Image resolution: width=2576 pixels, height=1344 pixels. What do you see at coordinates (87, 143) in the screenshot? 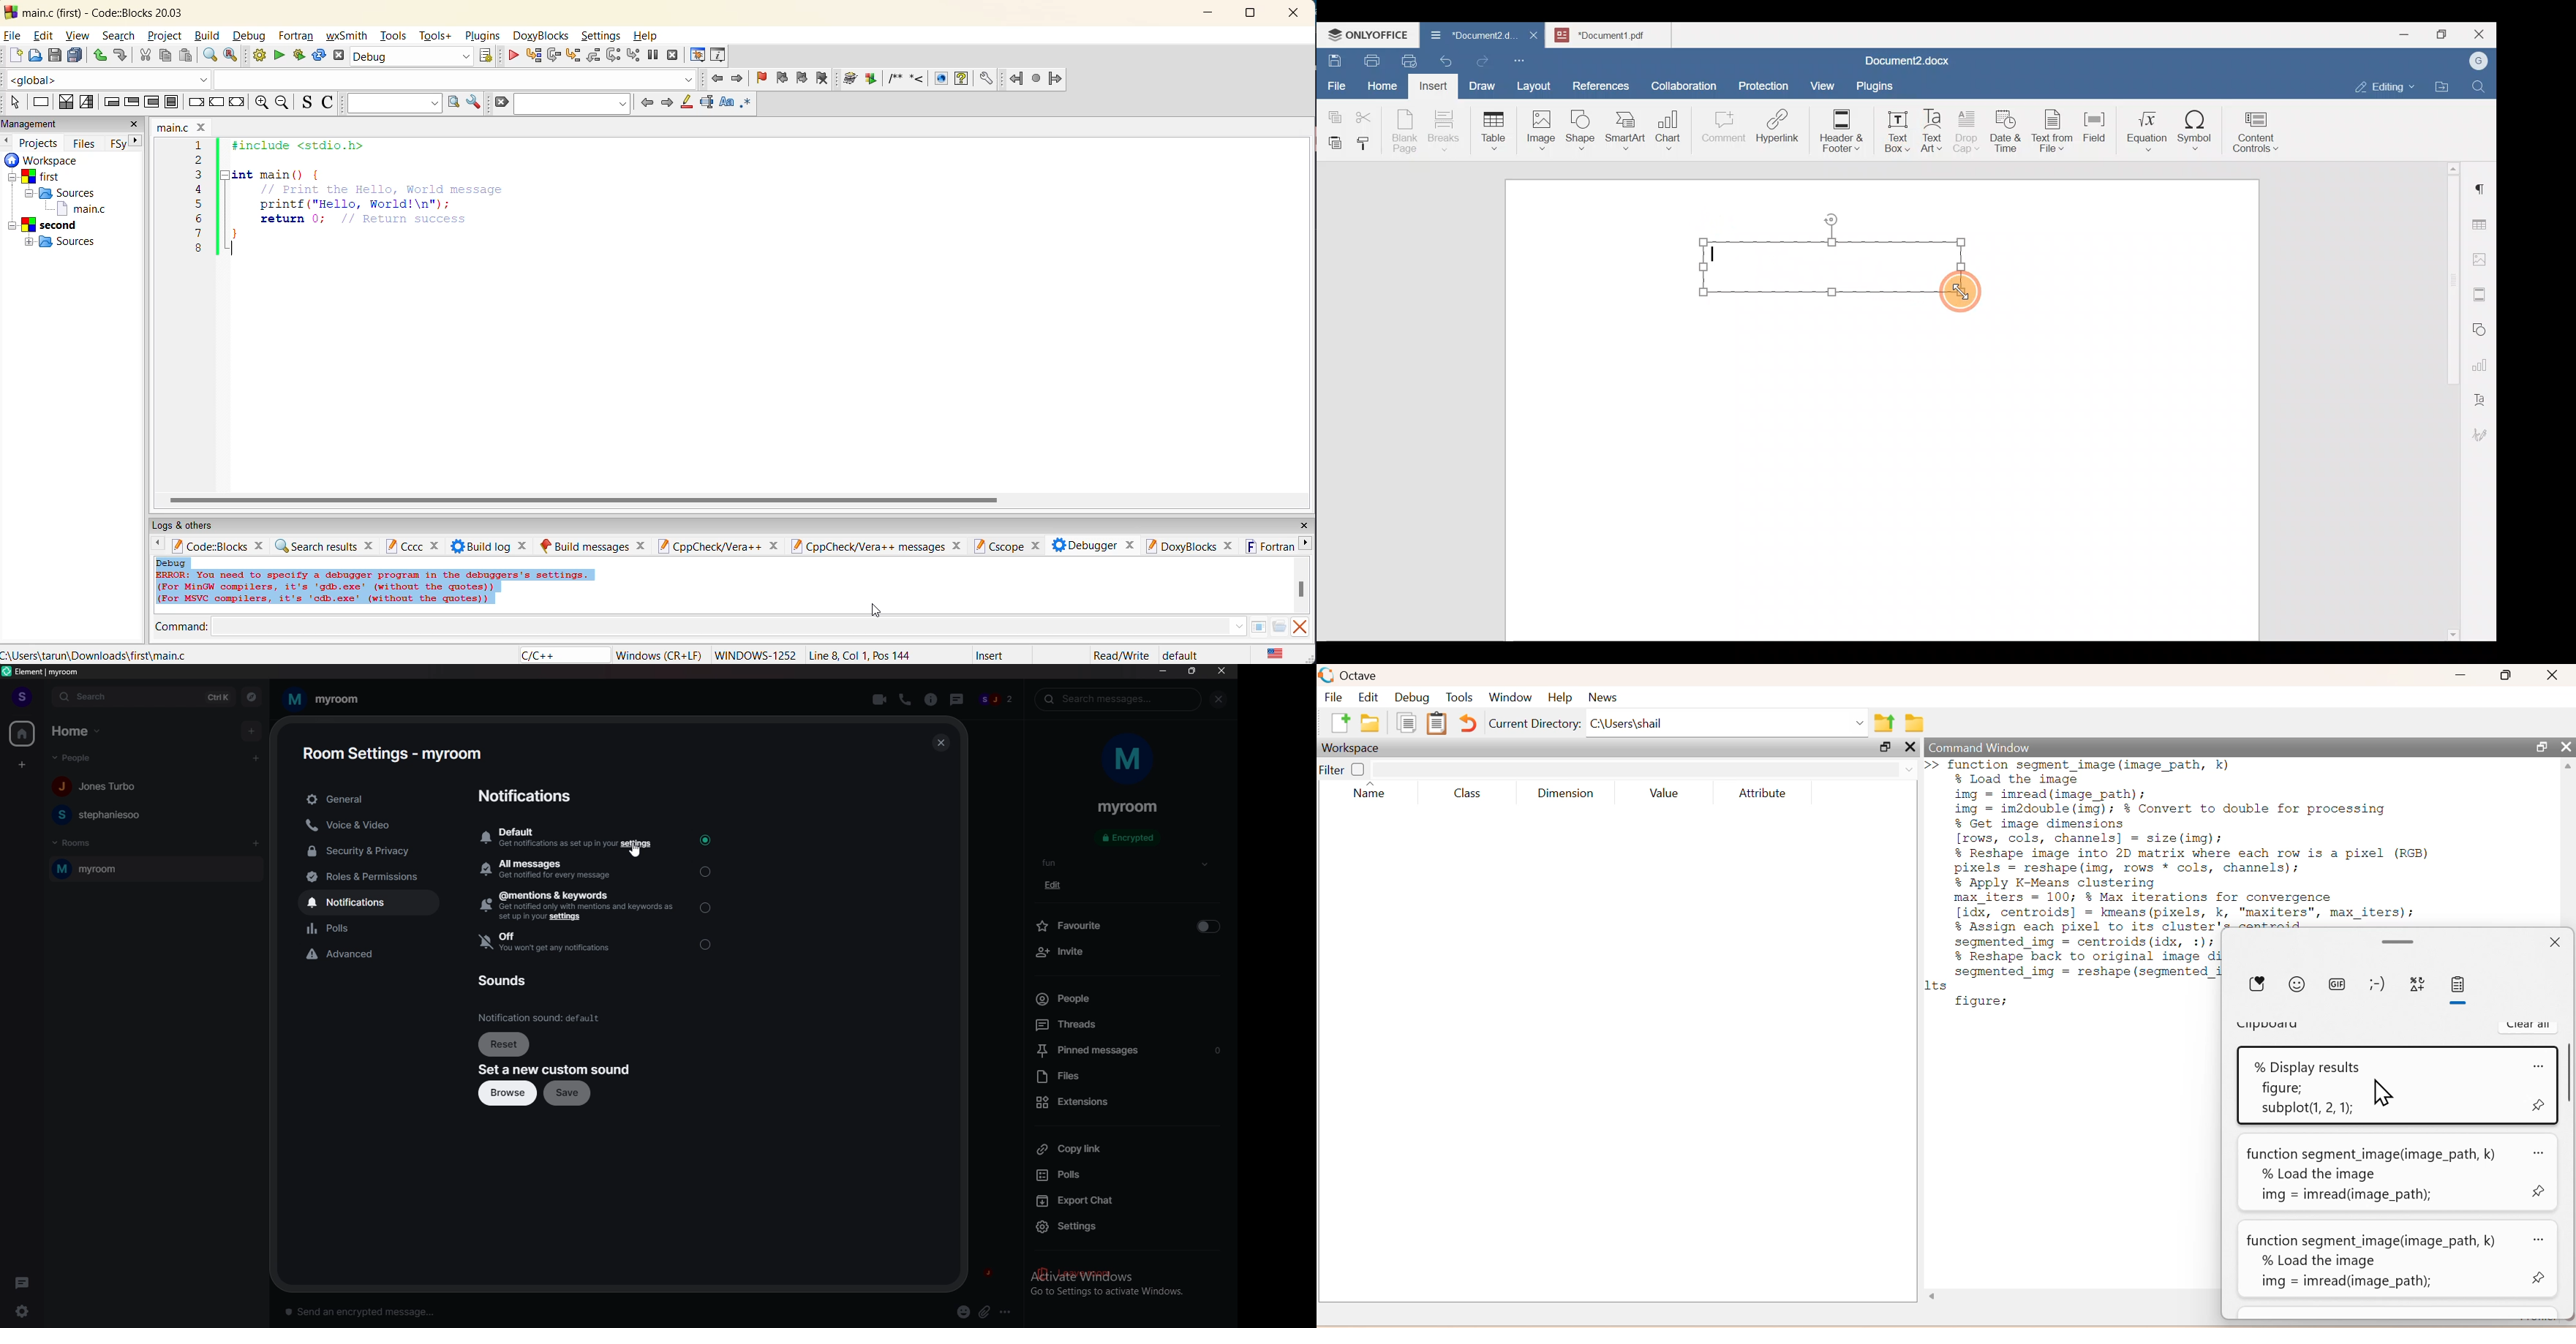
I see `files` at bounding box center [87, 143].